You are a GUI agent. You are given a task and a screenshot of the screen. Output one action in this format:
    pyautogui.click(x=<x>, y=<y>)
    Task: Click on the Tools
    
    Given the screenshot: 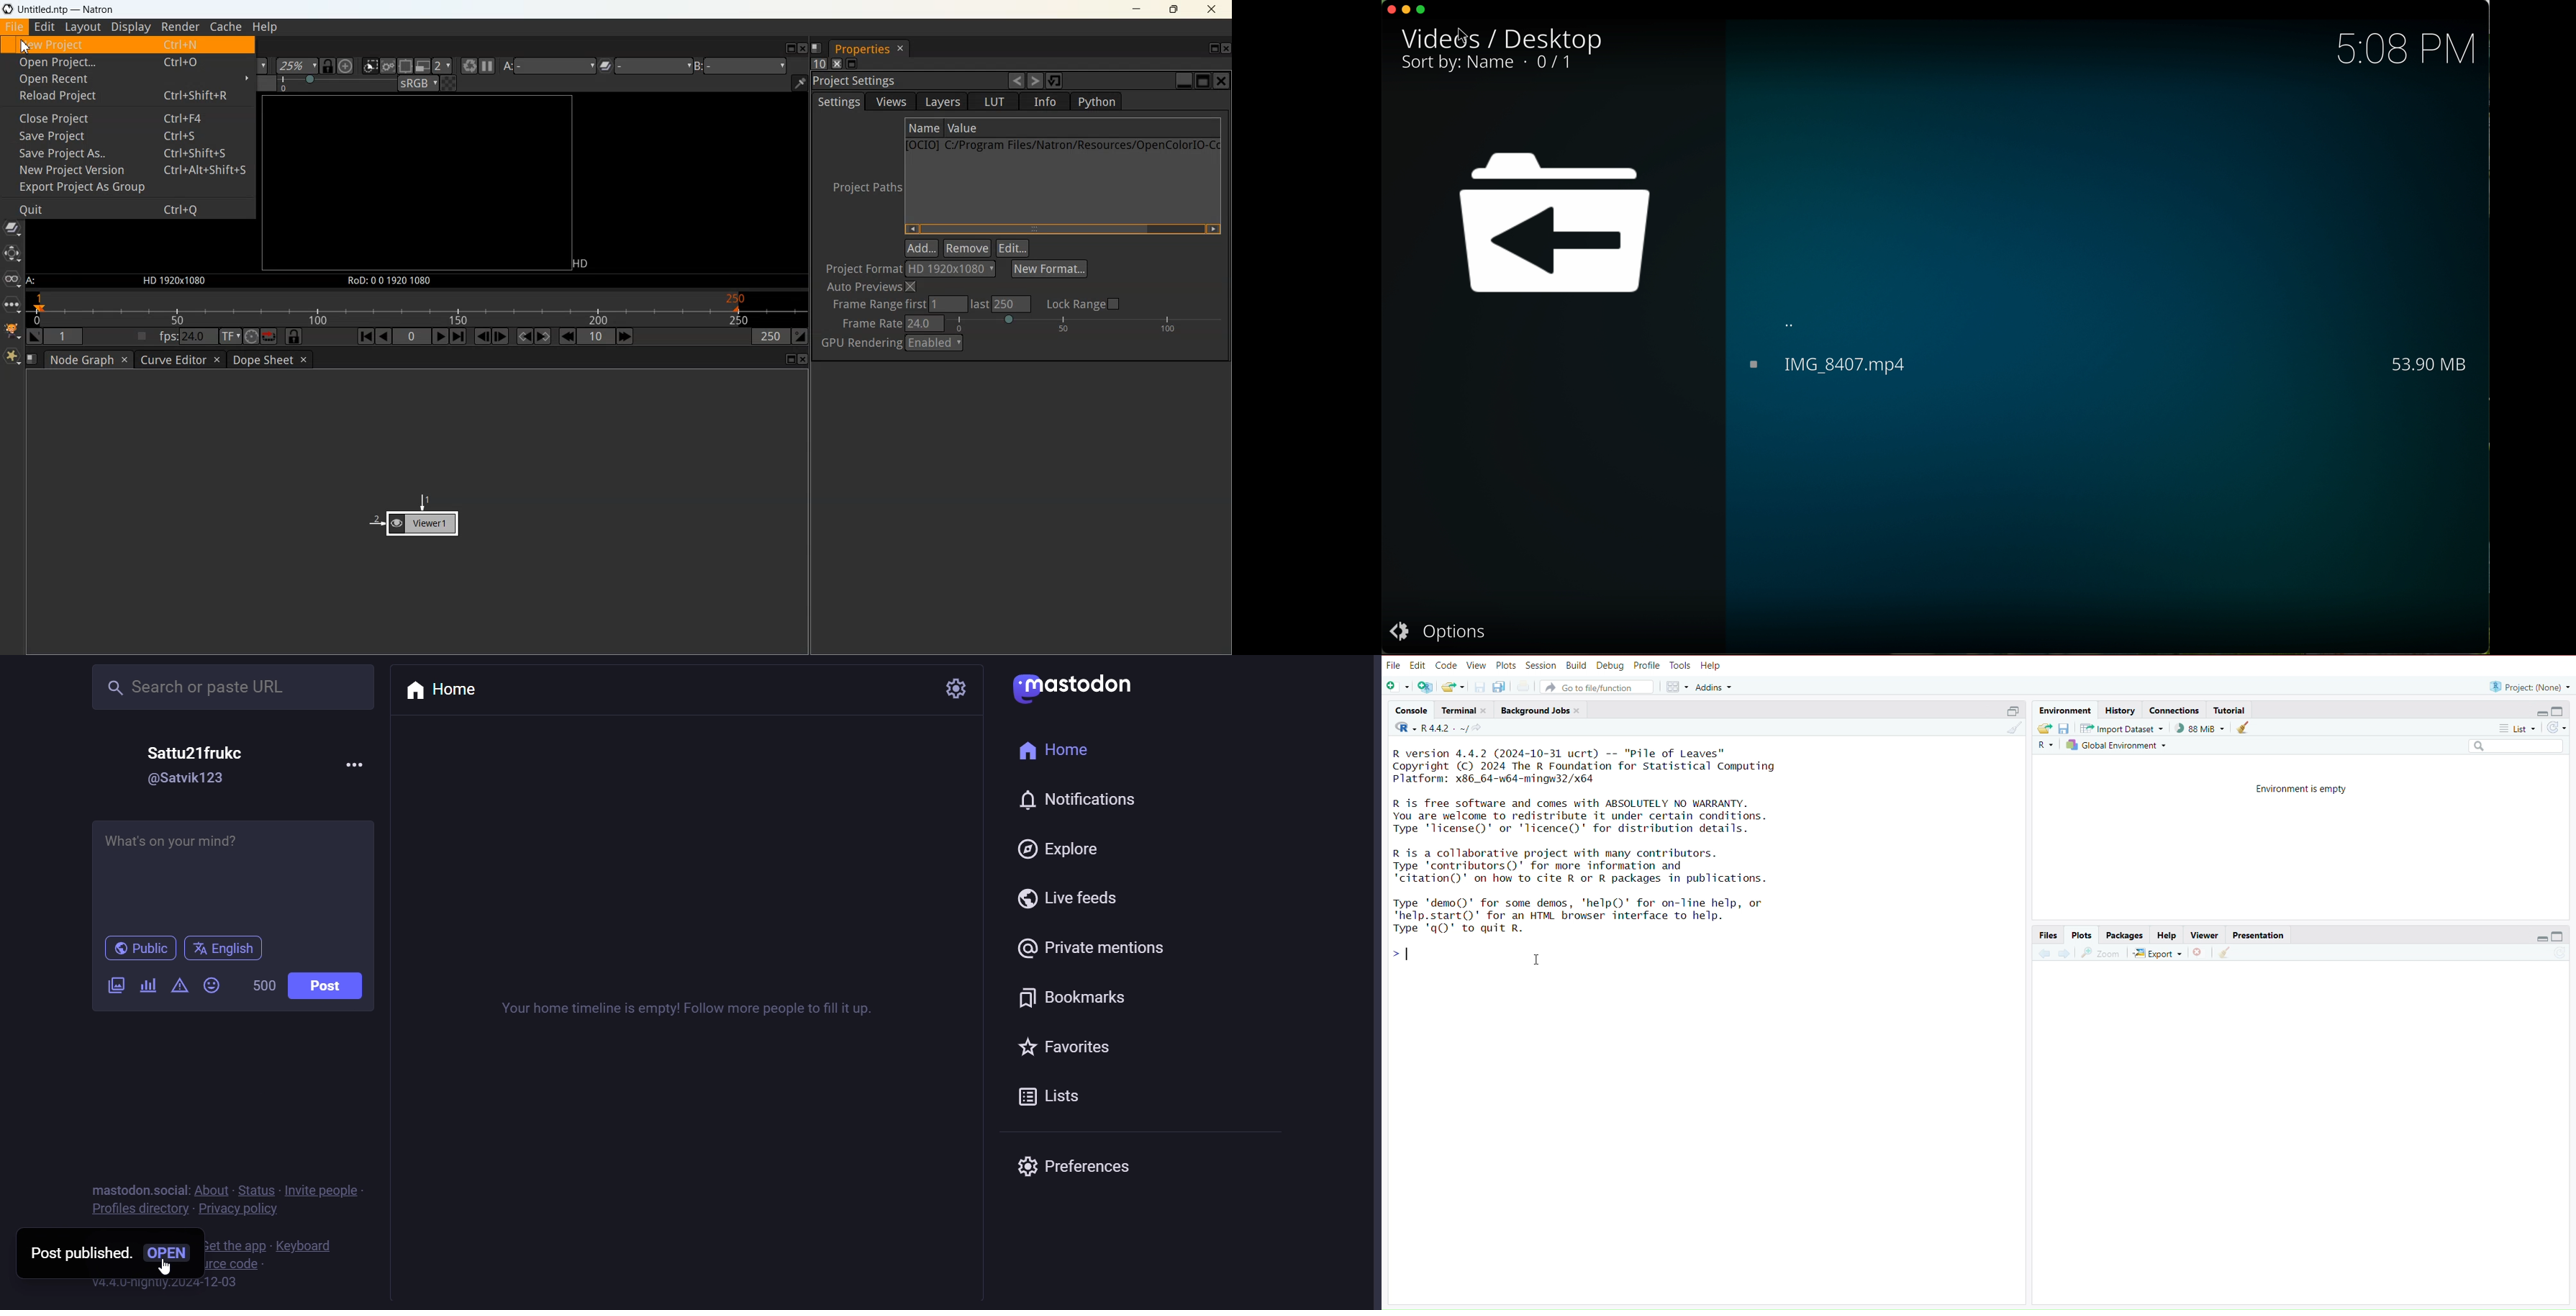 What is the action you would take?
    pyautogui.click(x=1682, y=665)
    